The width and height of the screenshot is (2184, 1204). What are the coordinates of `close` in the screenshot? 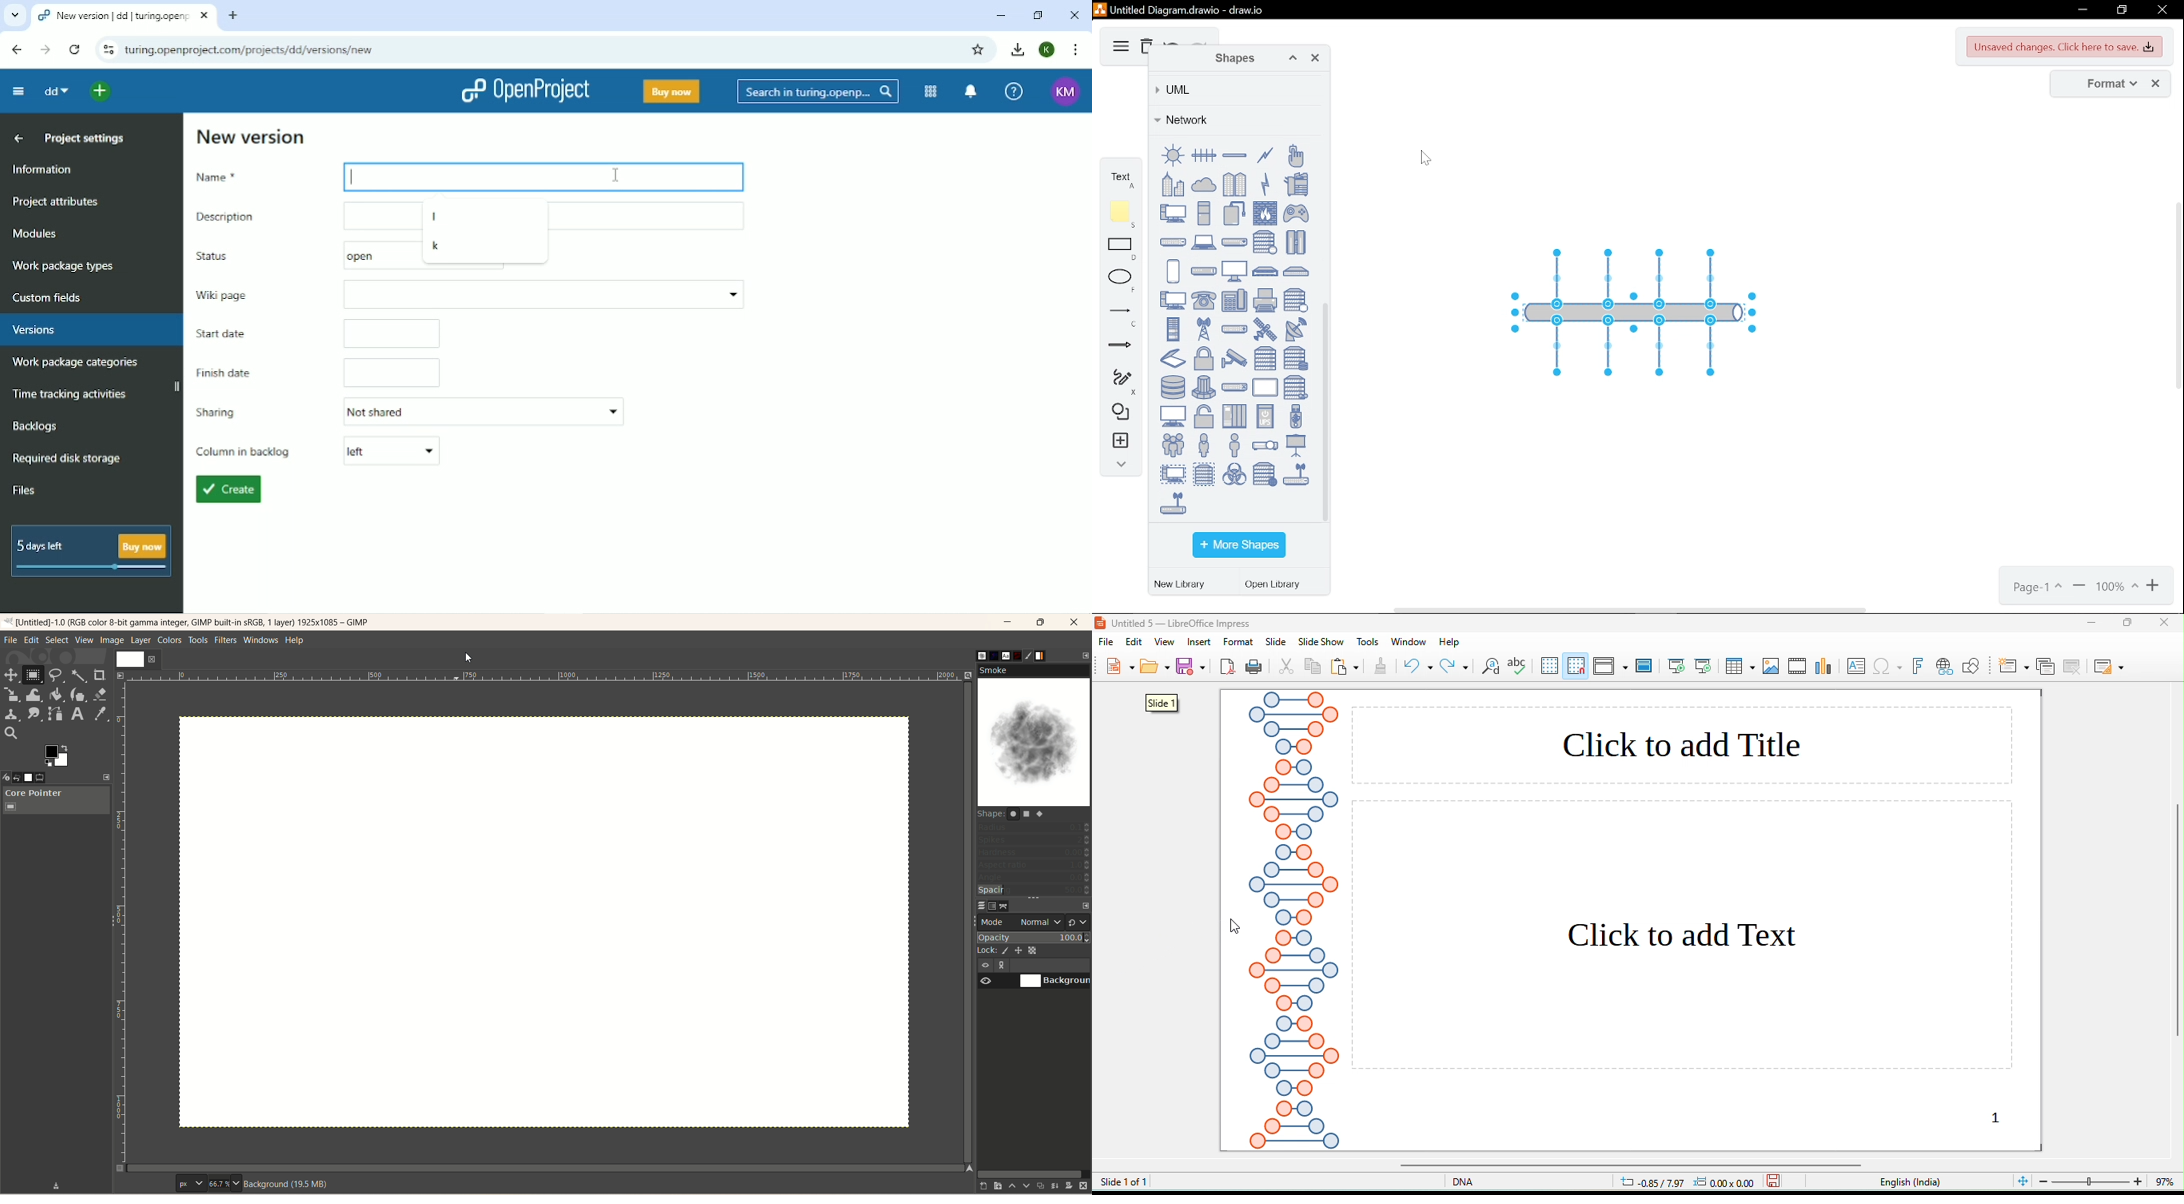 It's located at (1315, 60).